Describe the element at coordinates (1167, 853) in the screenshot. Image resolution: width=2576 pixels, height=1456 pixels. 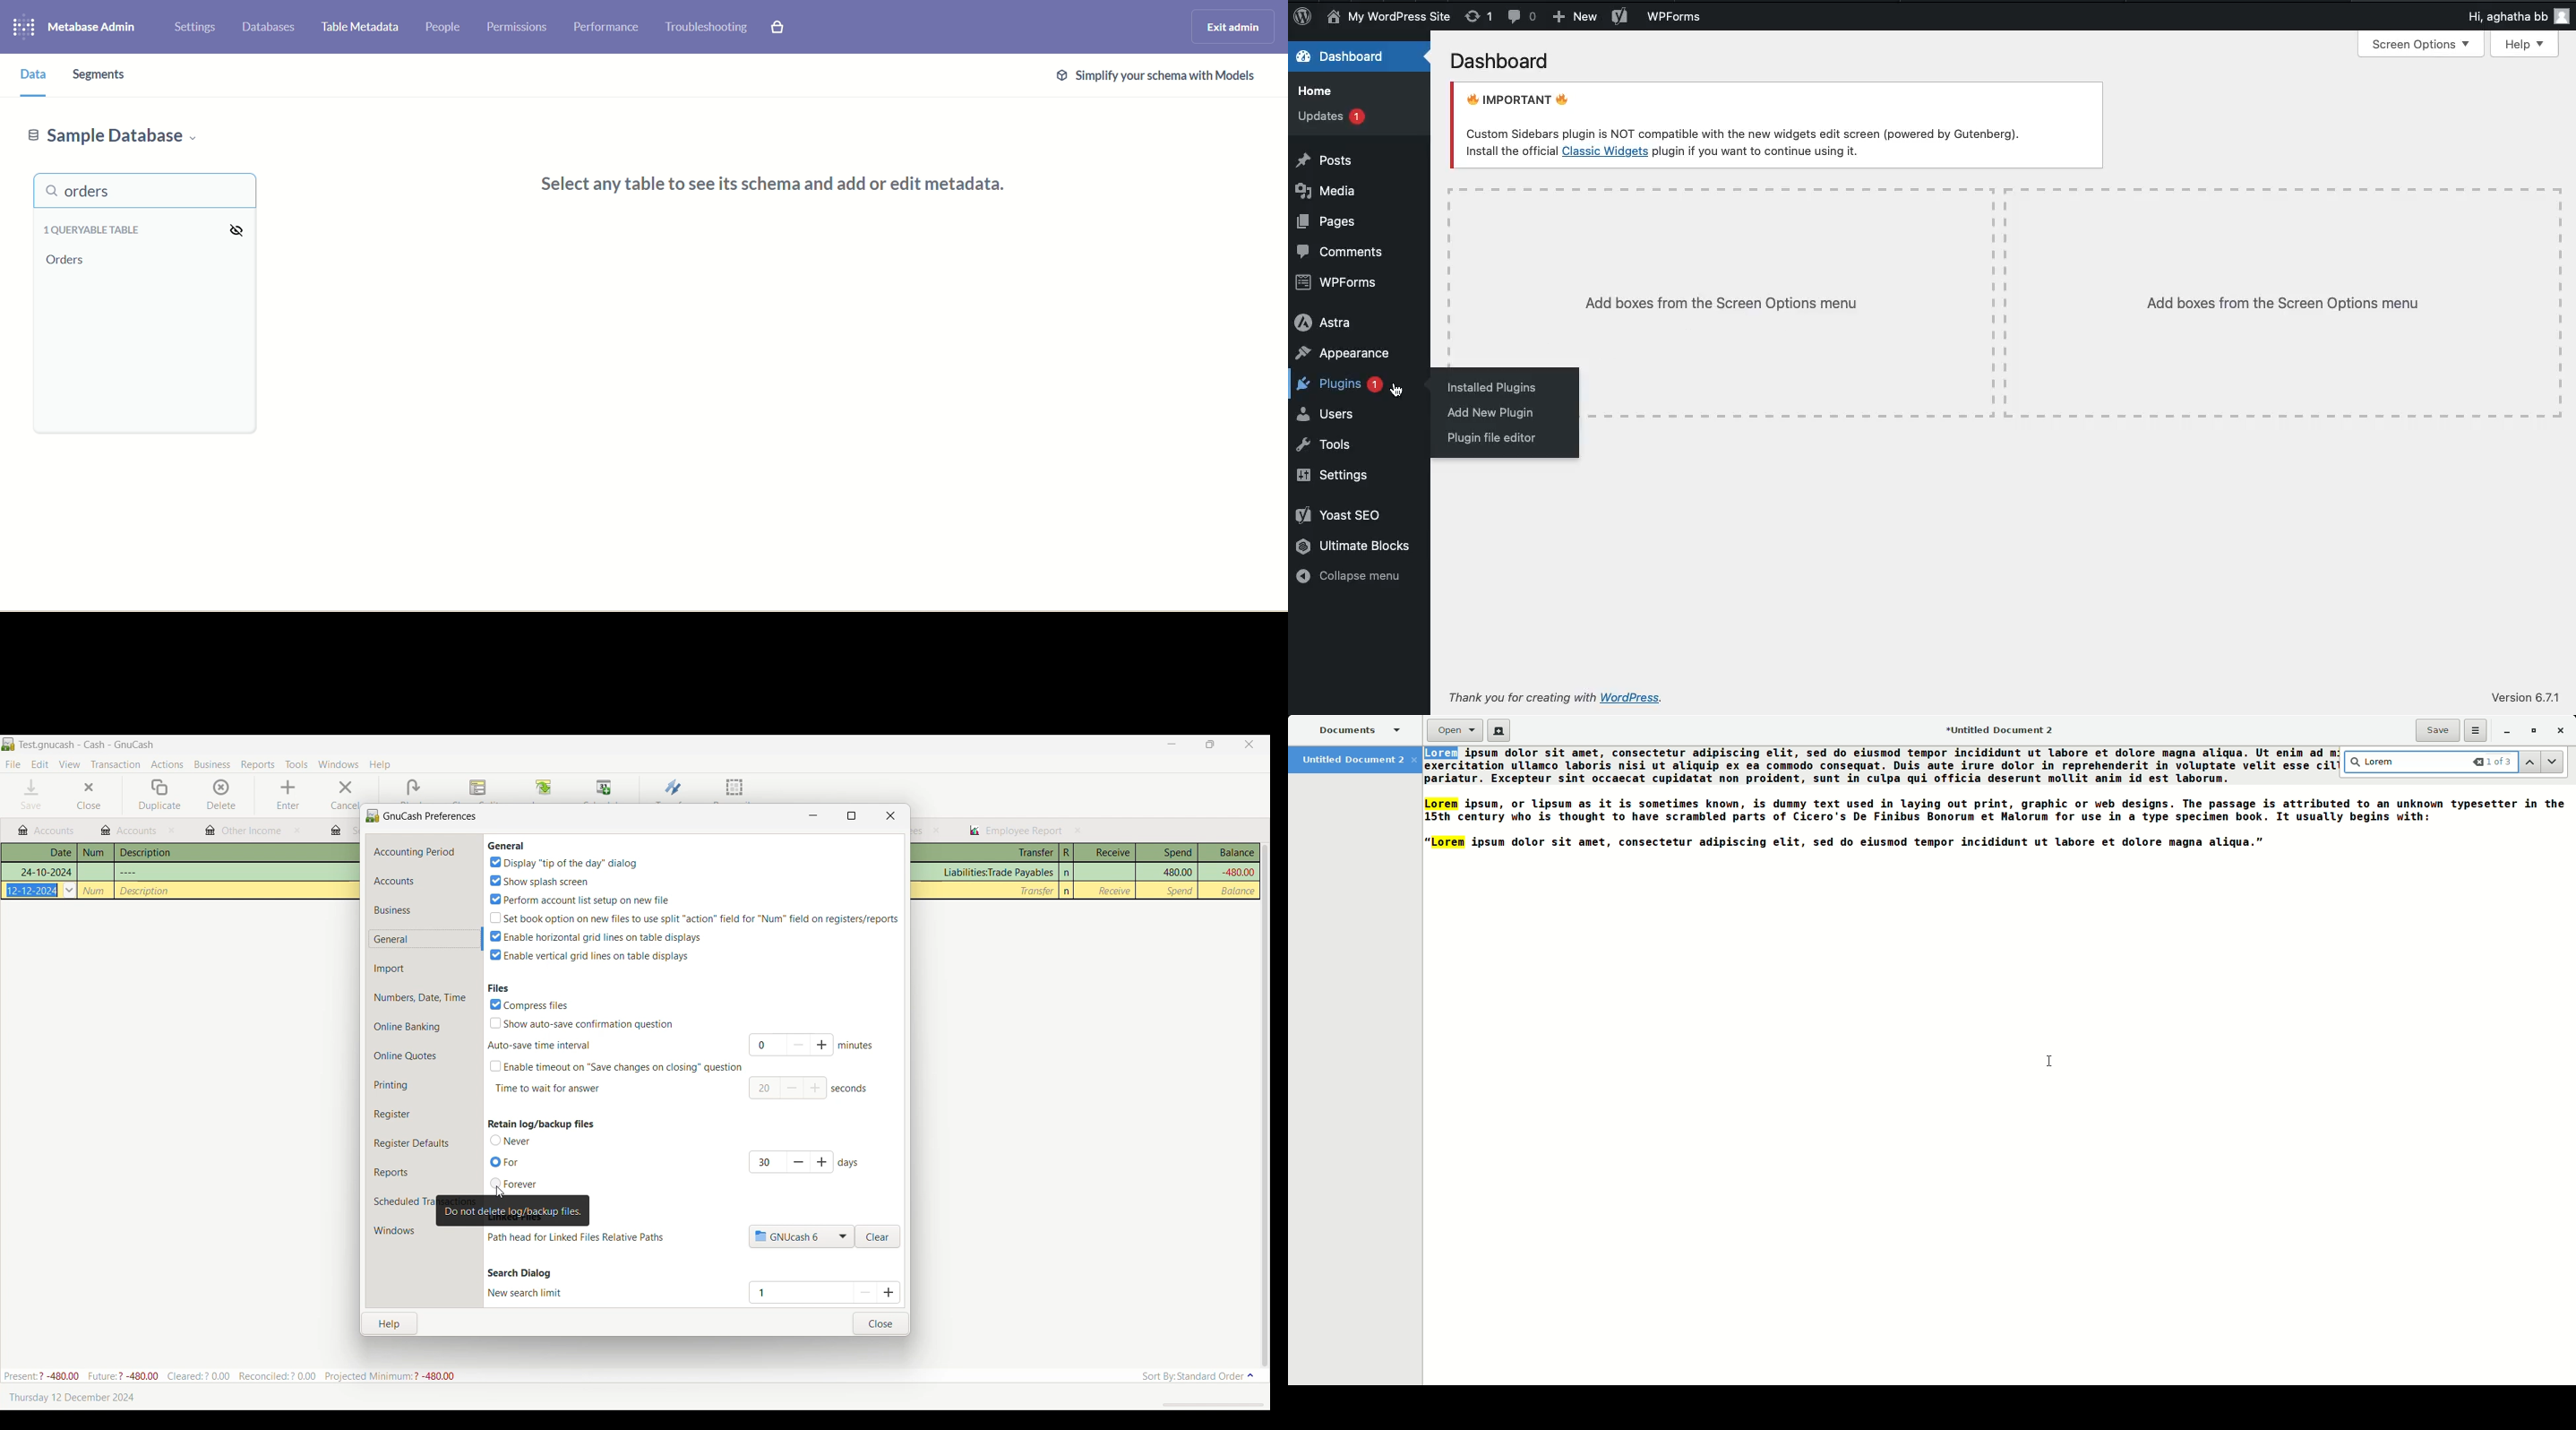
I see `Spend column` at that location.